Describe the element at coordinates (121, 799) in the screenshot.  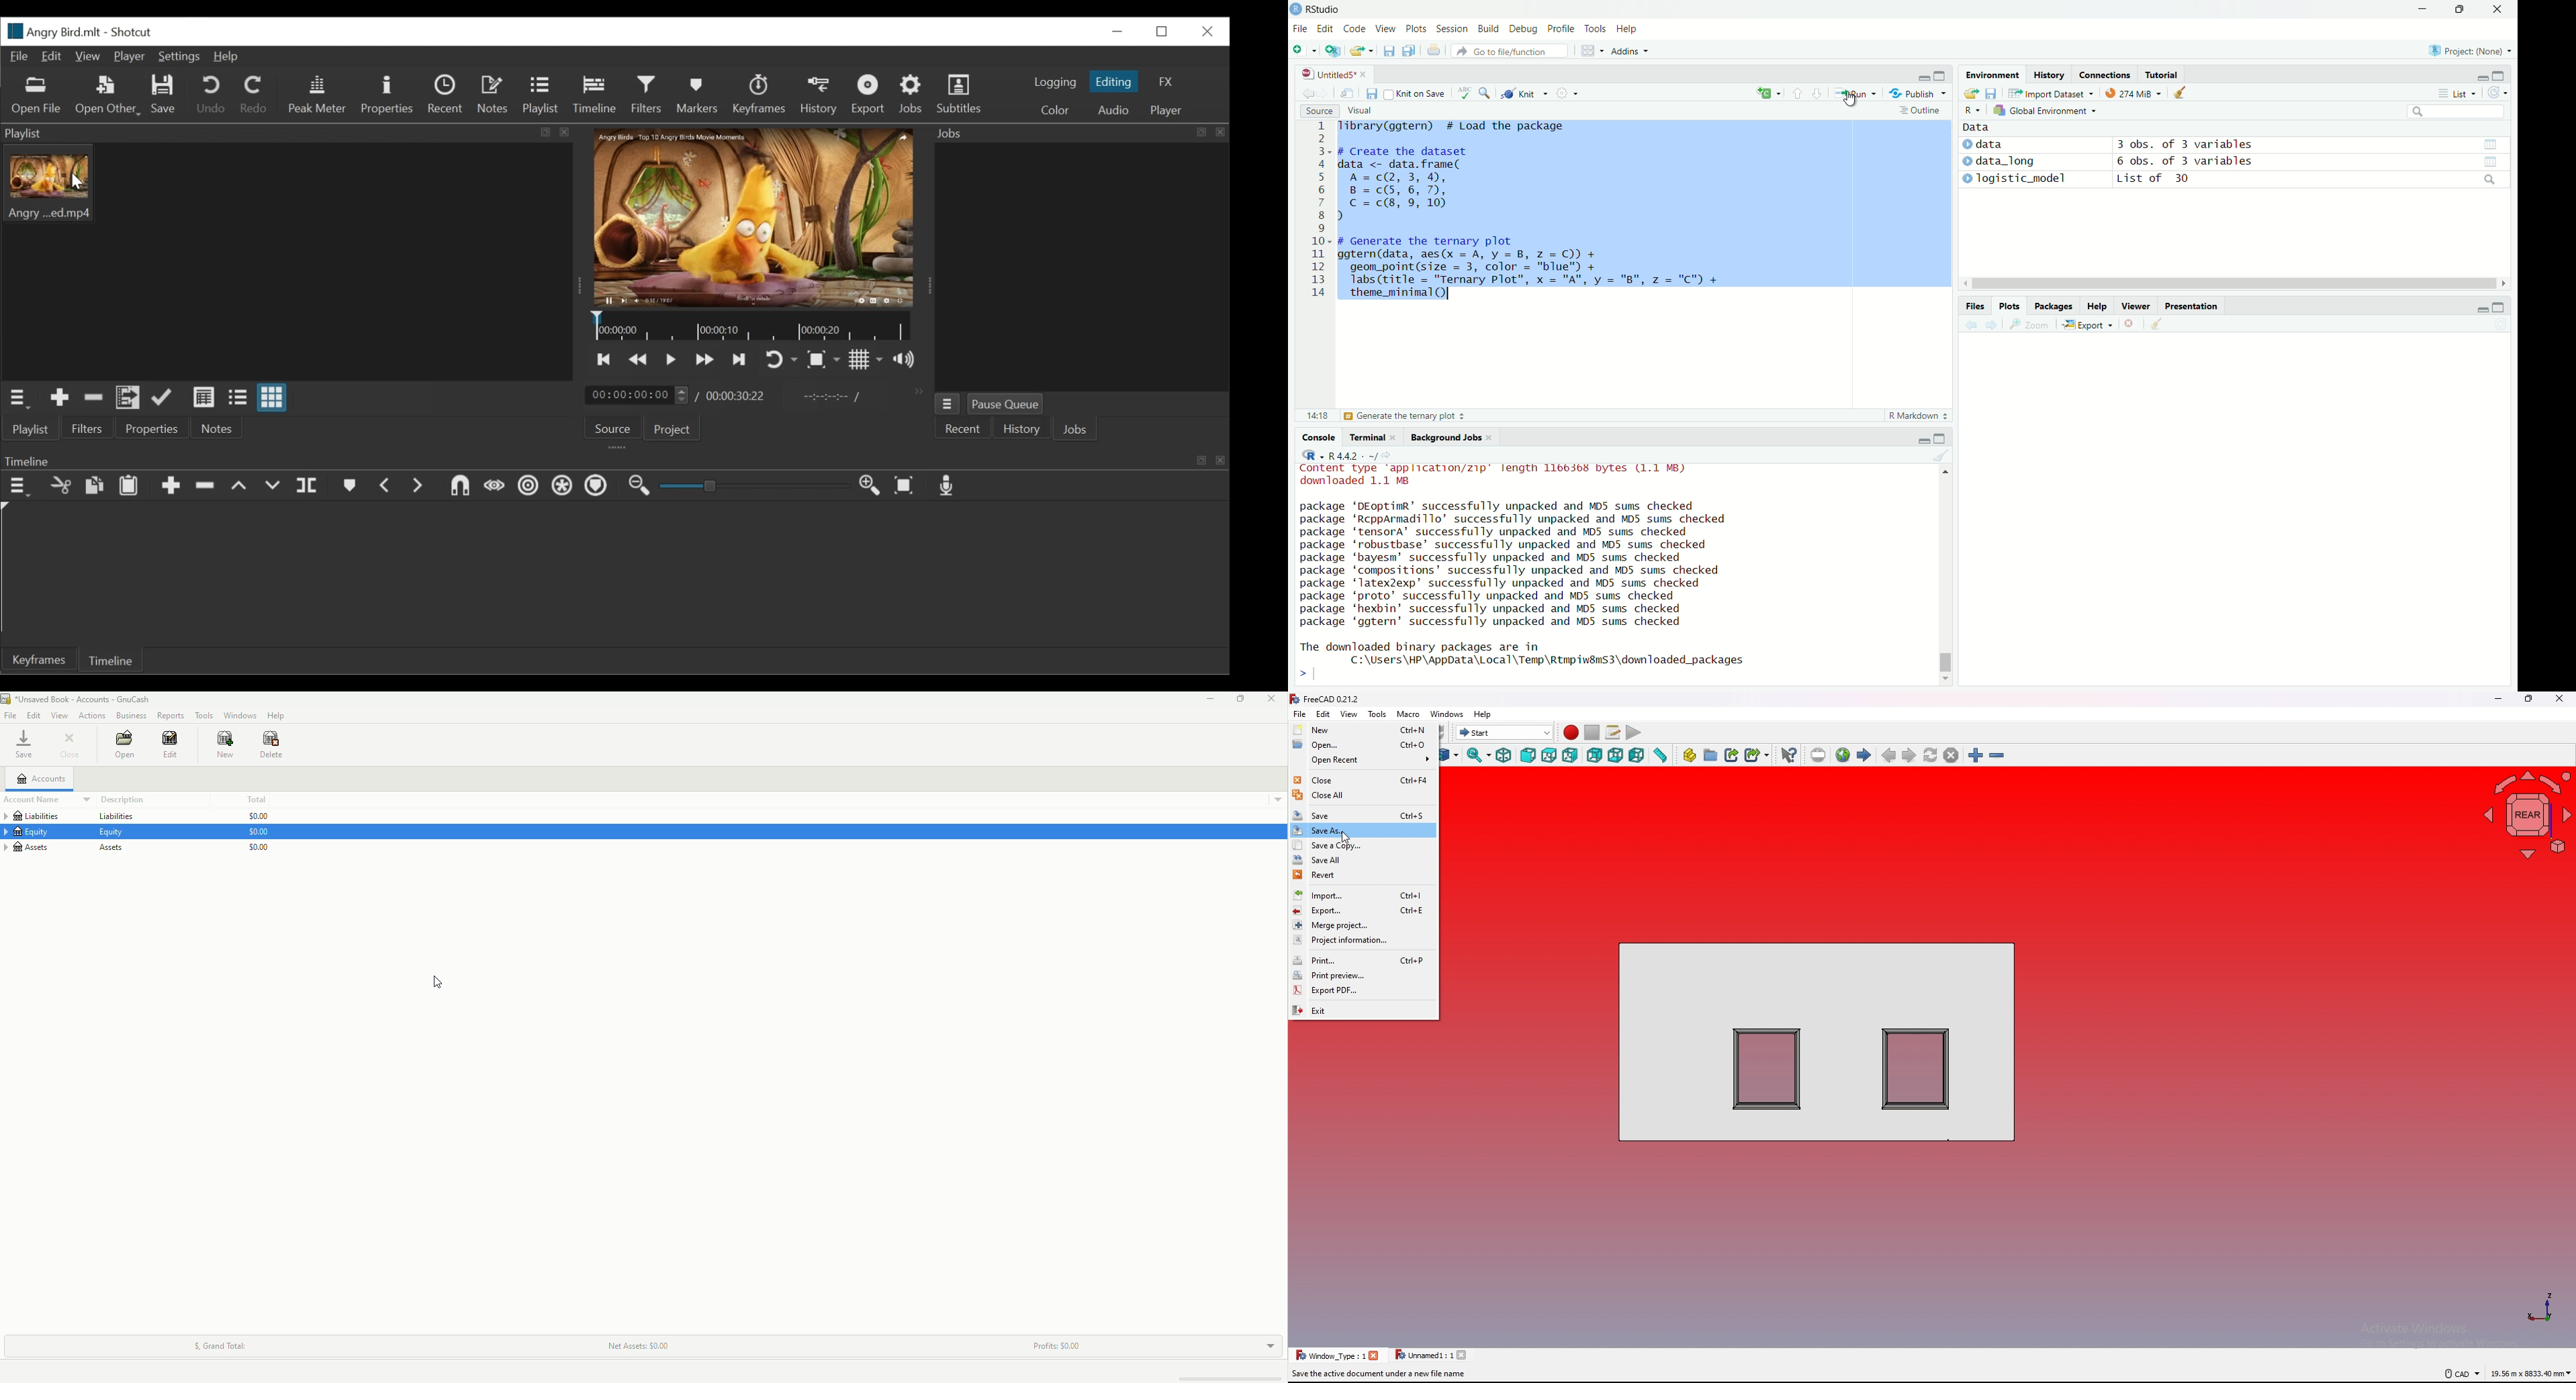
I see `Description` at that location.